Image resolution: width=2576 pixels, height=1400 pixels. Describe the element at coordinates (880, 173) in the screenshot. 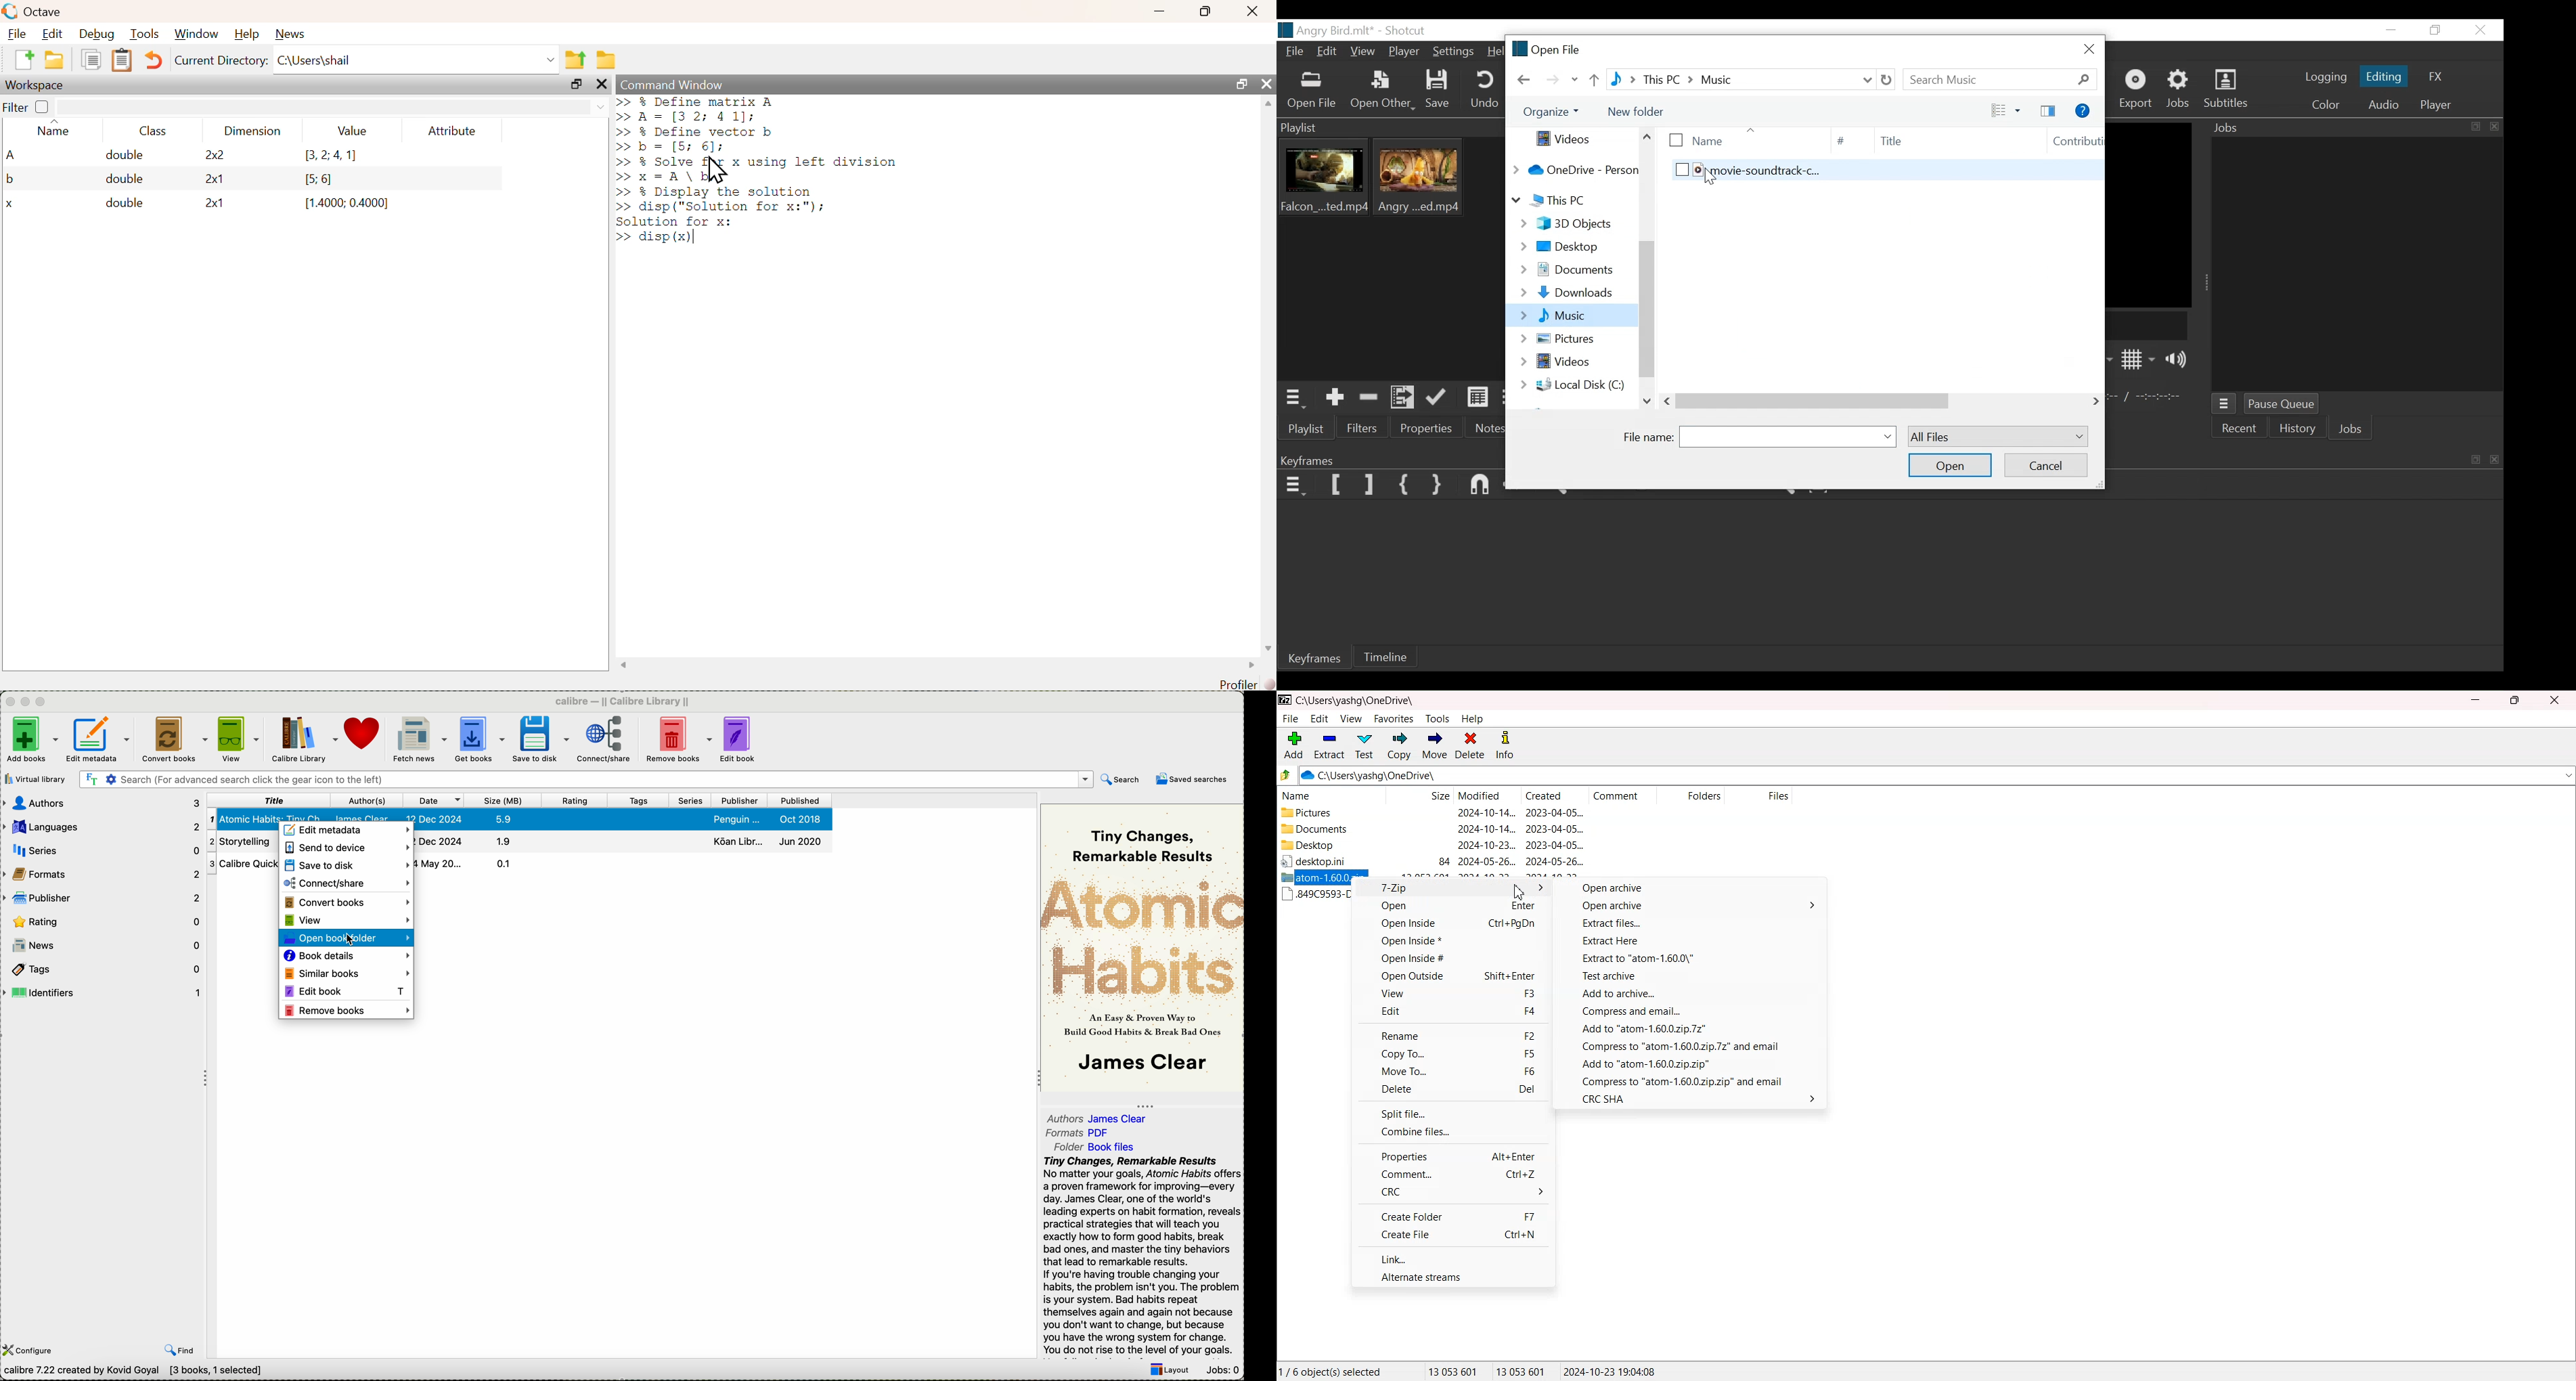

I see `command` at that location.